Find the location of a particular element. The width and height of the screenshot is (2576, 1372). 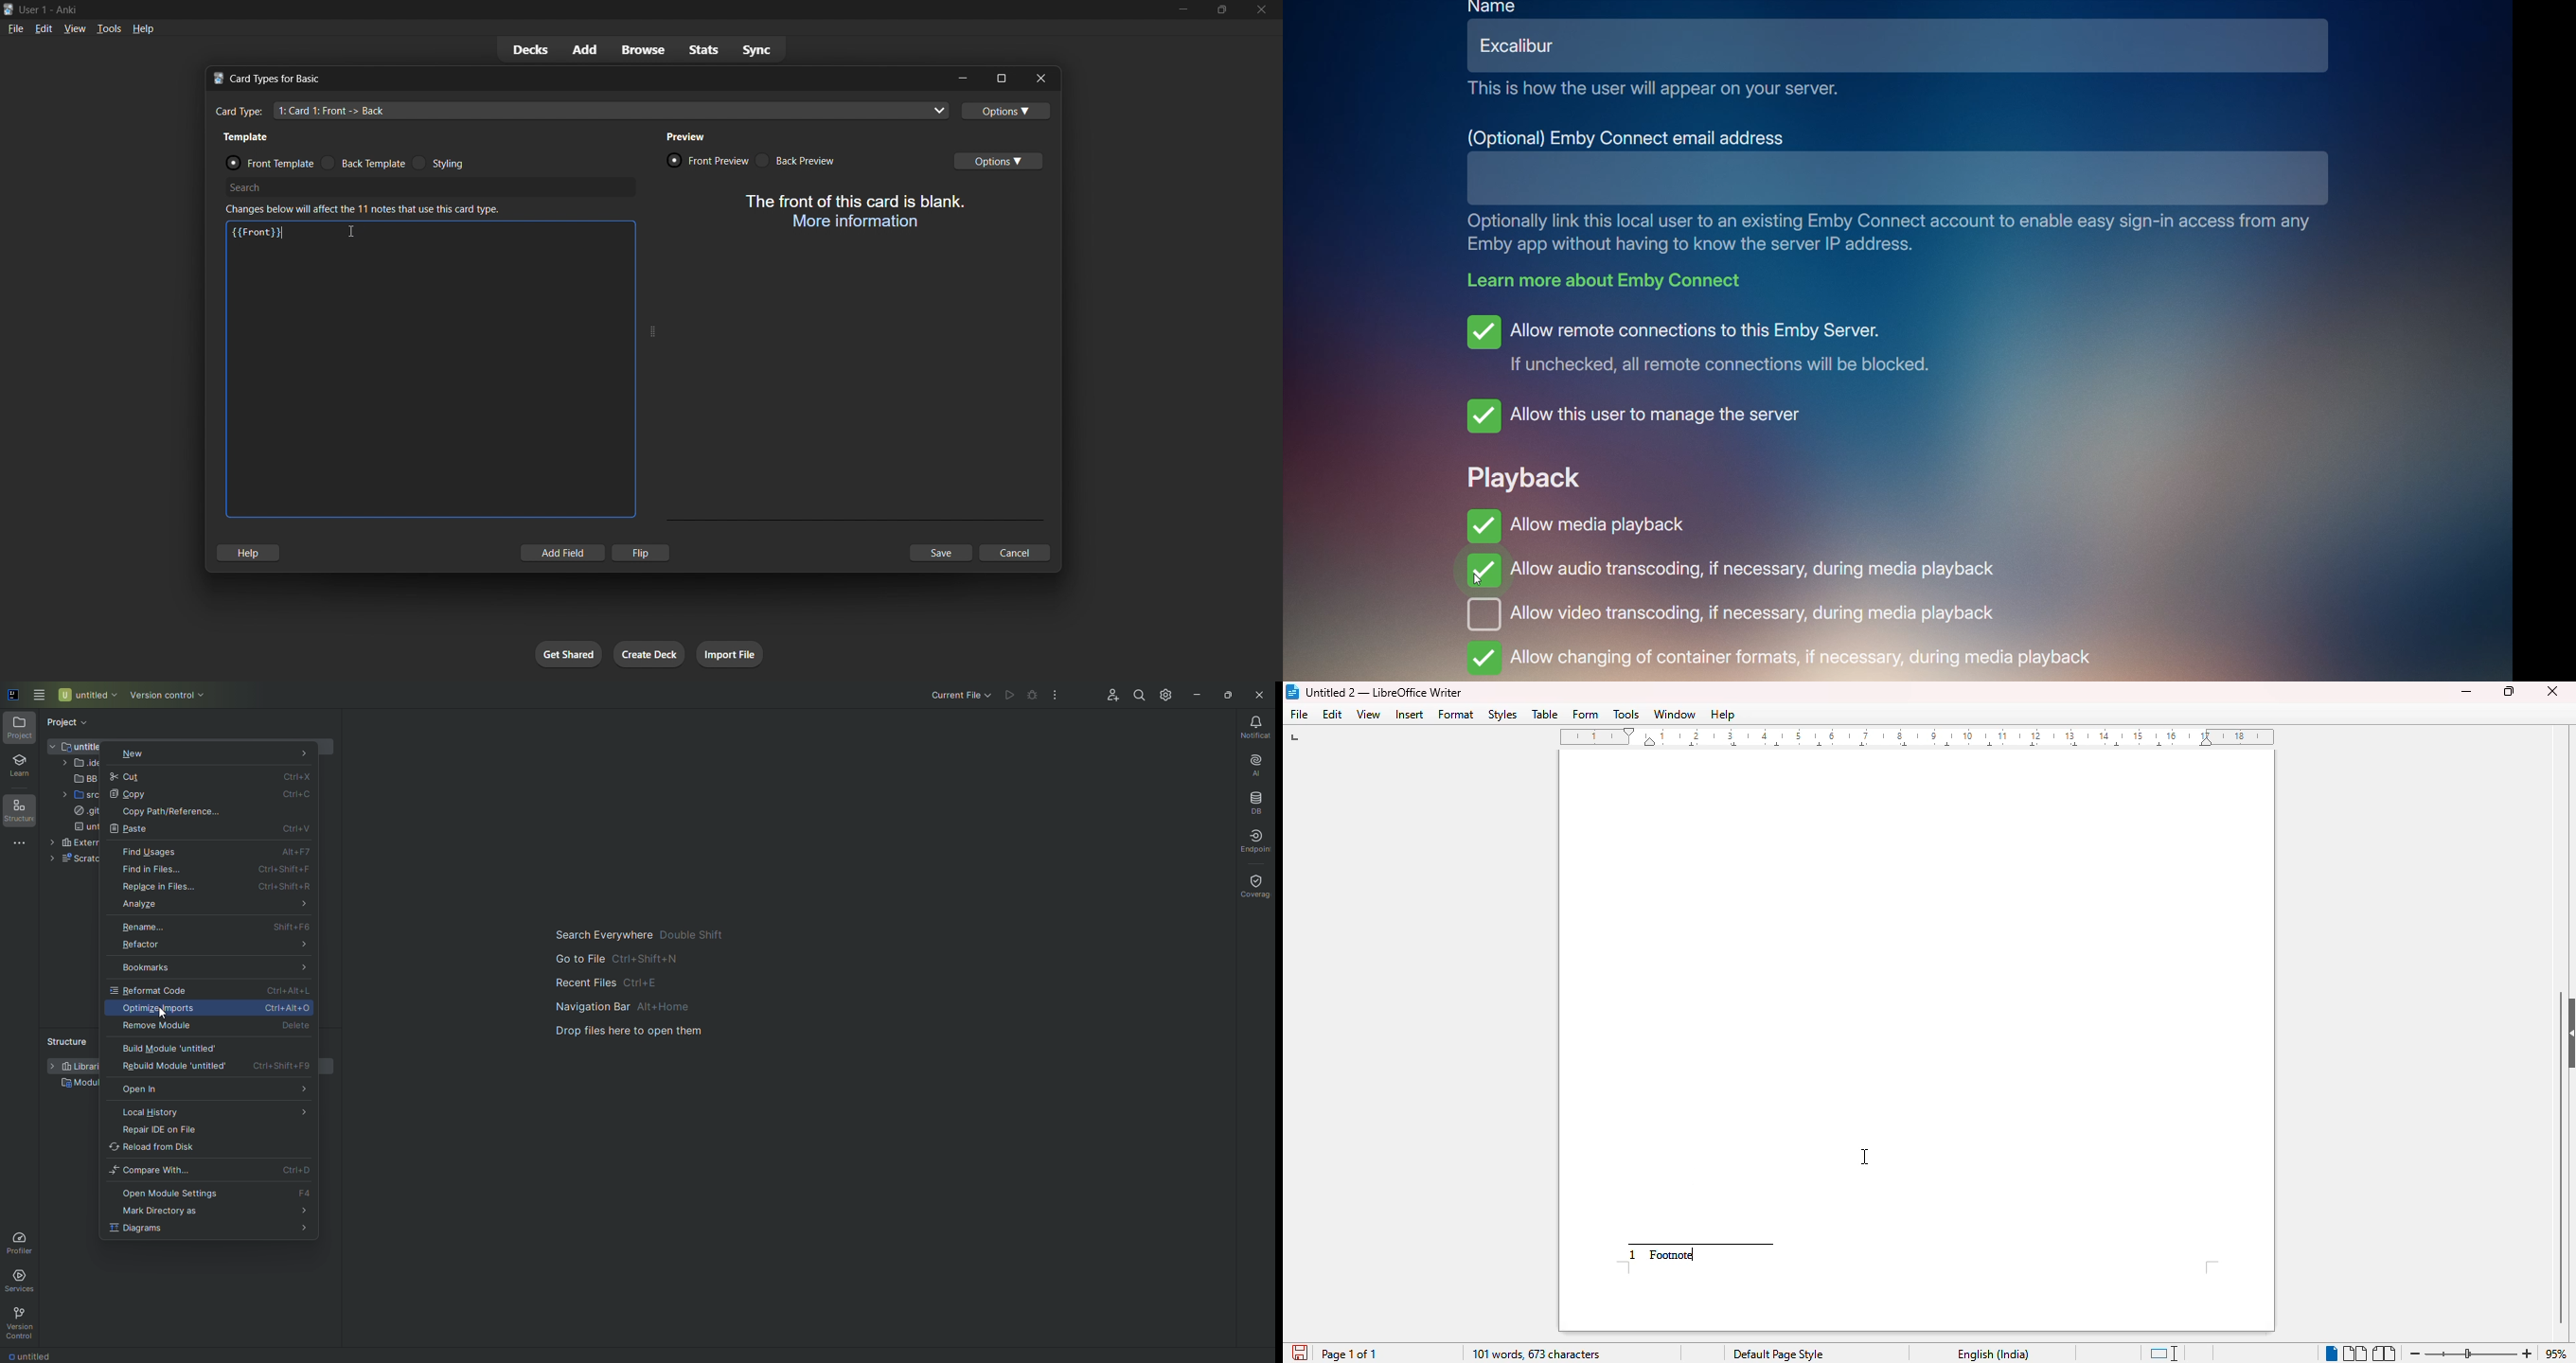

edit is located at coordinates (43, 29).